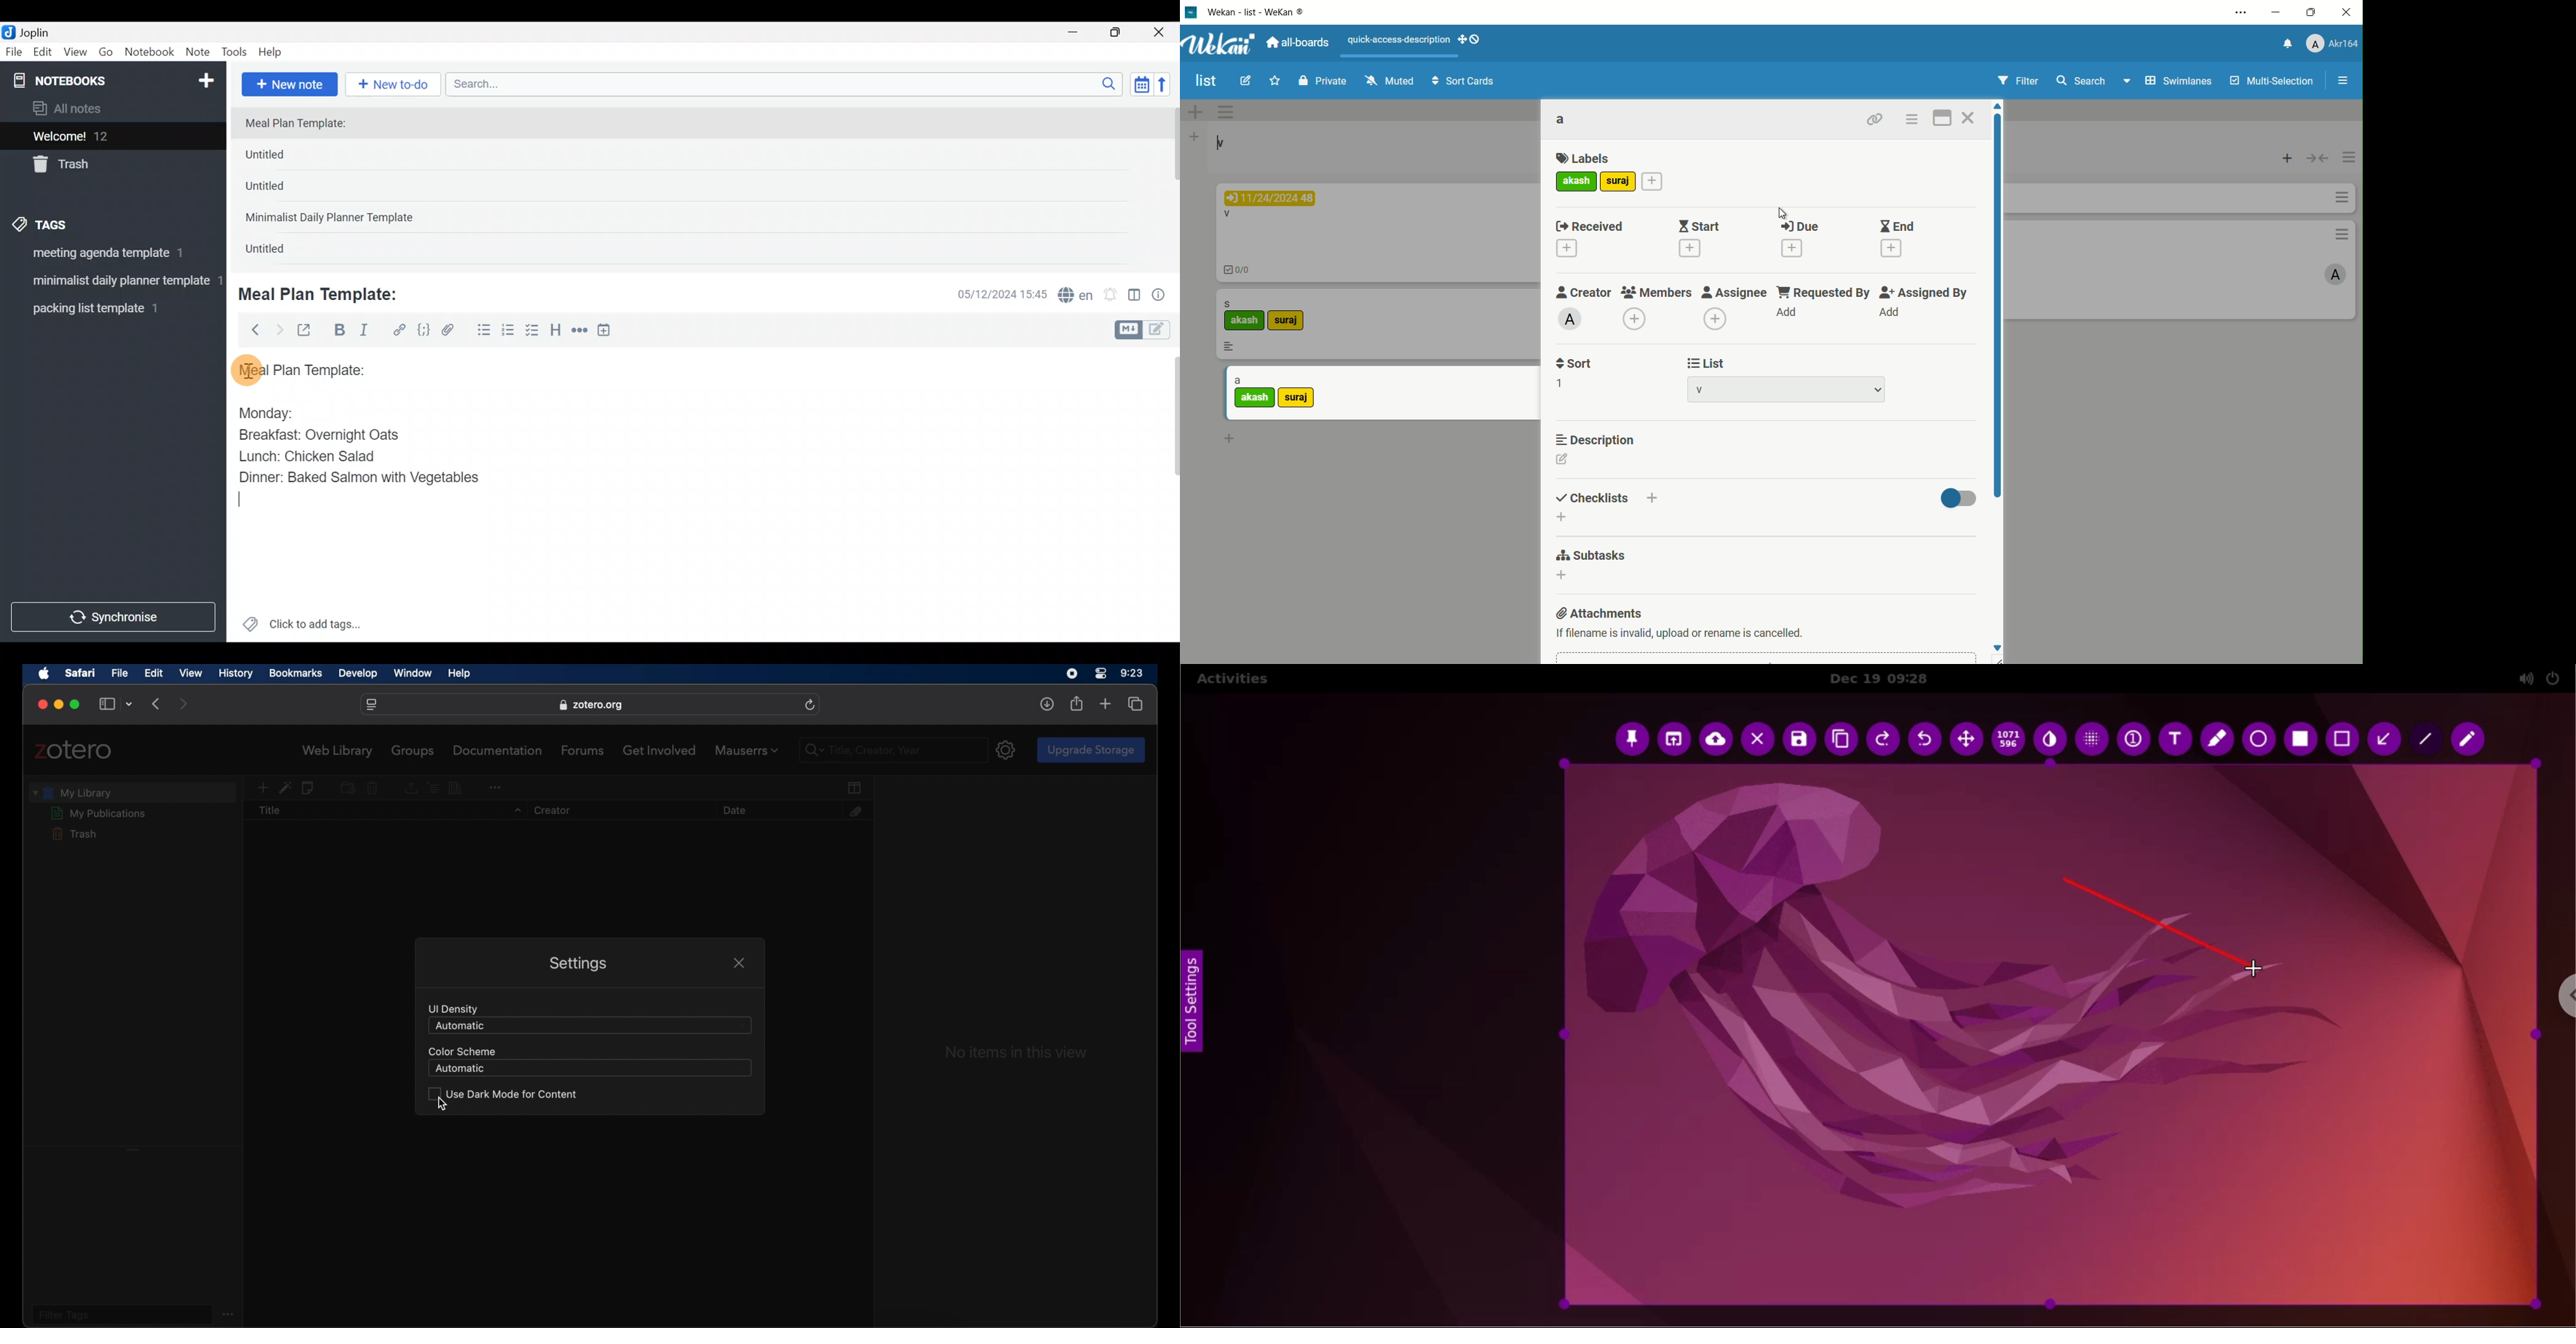 The image size is (2576, 1344). Describe the element at coordinates (556, 332) in the screenshot. I see `Heading` at that location.